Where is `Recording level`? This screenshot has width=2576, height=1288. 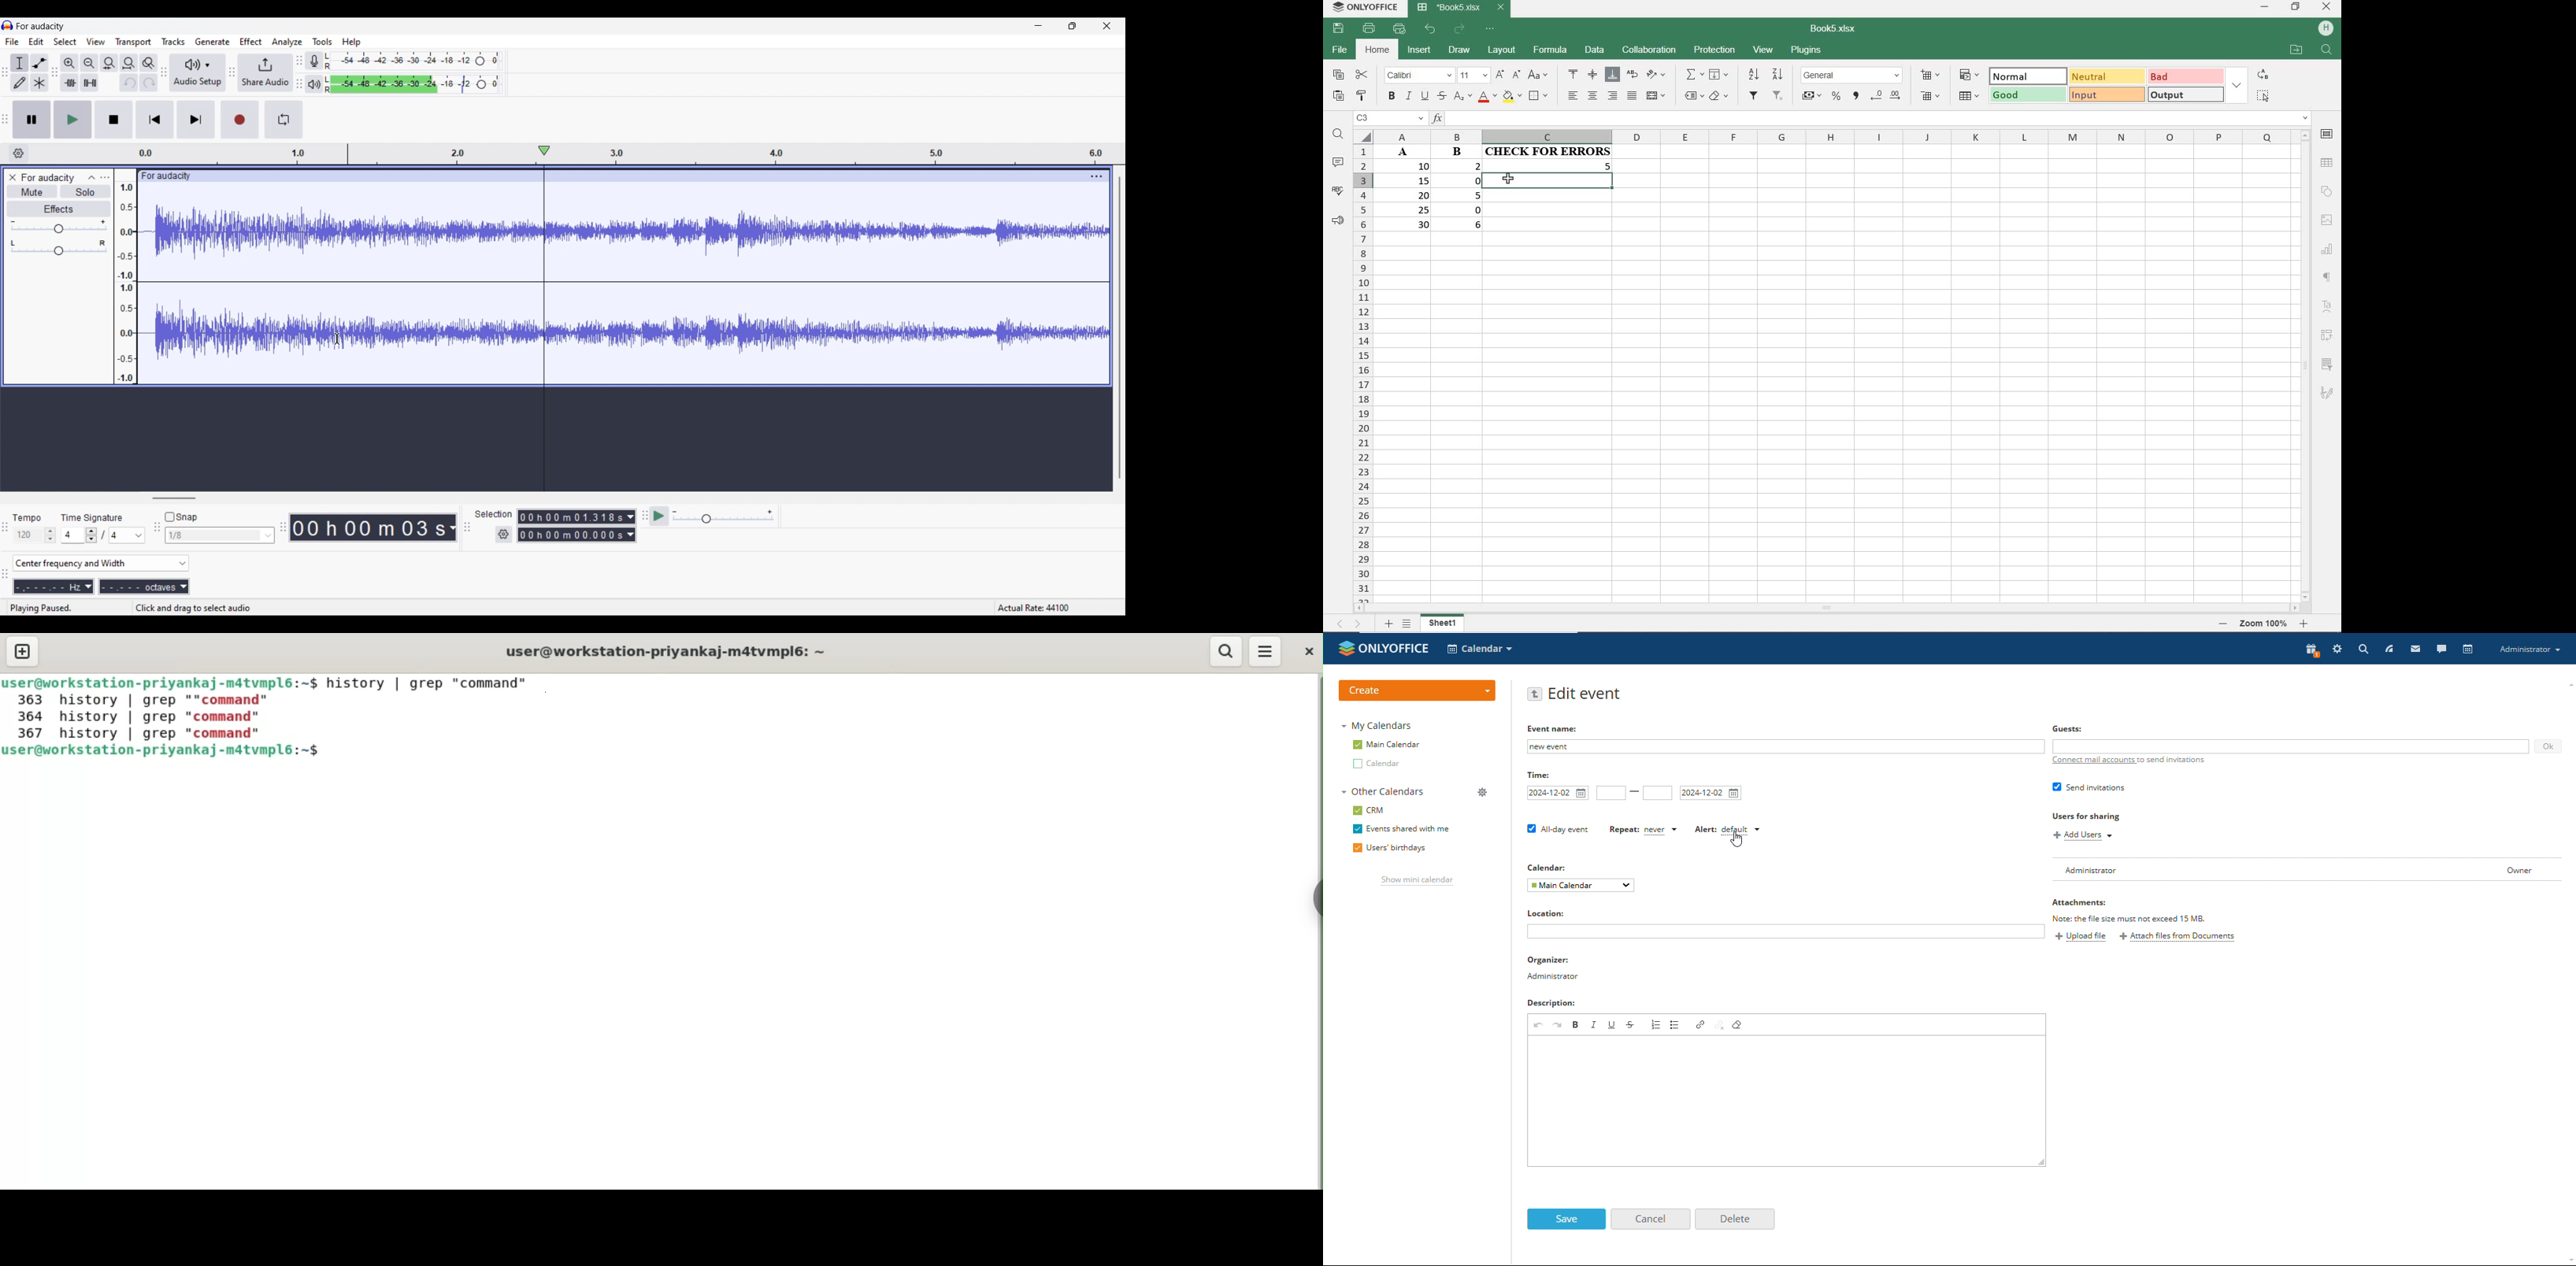
Recording level is located at coordinates (413, 61).